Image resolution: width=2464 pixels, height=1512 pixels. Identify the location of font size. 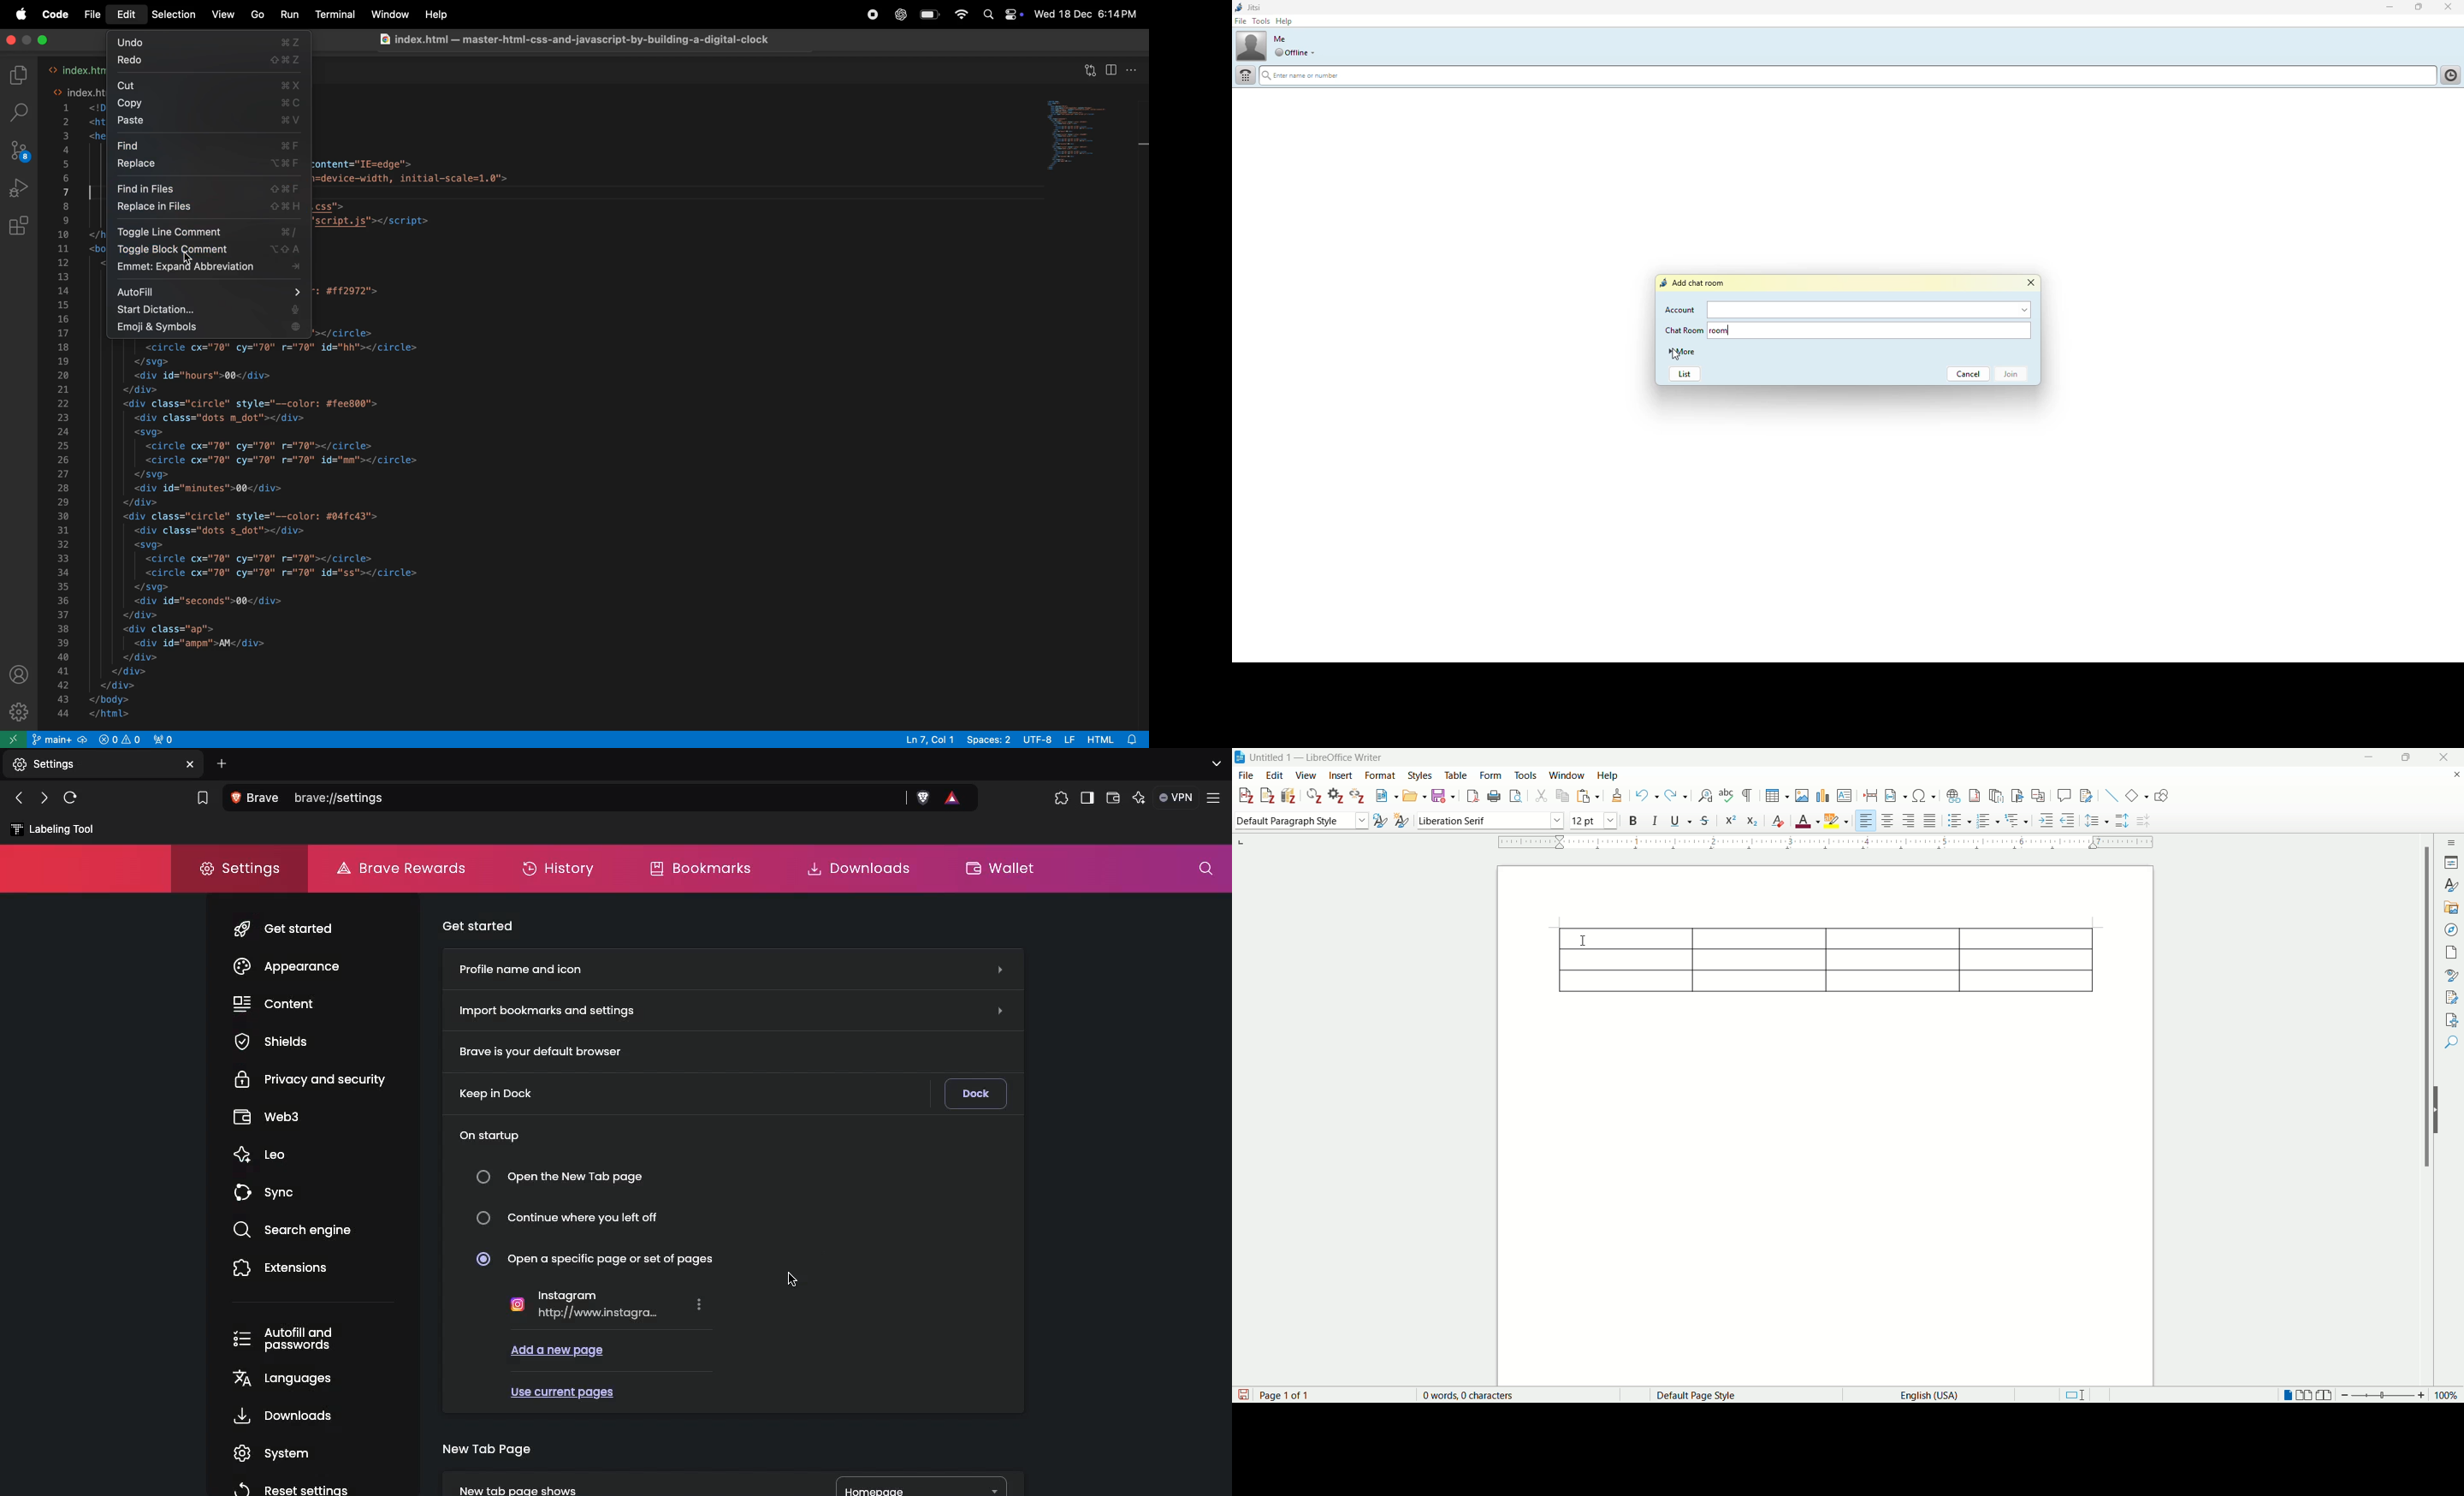
(1593, 822).